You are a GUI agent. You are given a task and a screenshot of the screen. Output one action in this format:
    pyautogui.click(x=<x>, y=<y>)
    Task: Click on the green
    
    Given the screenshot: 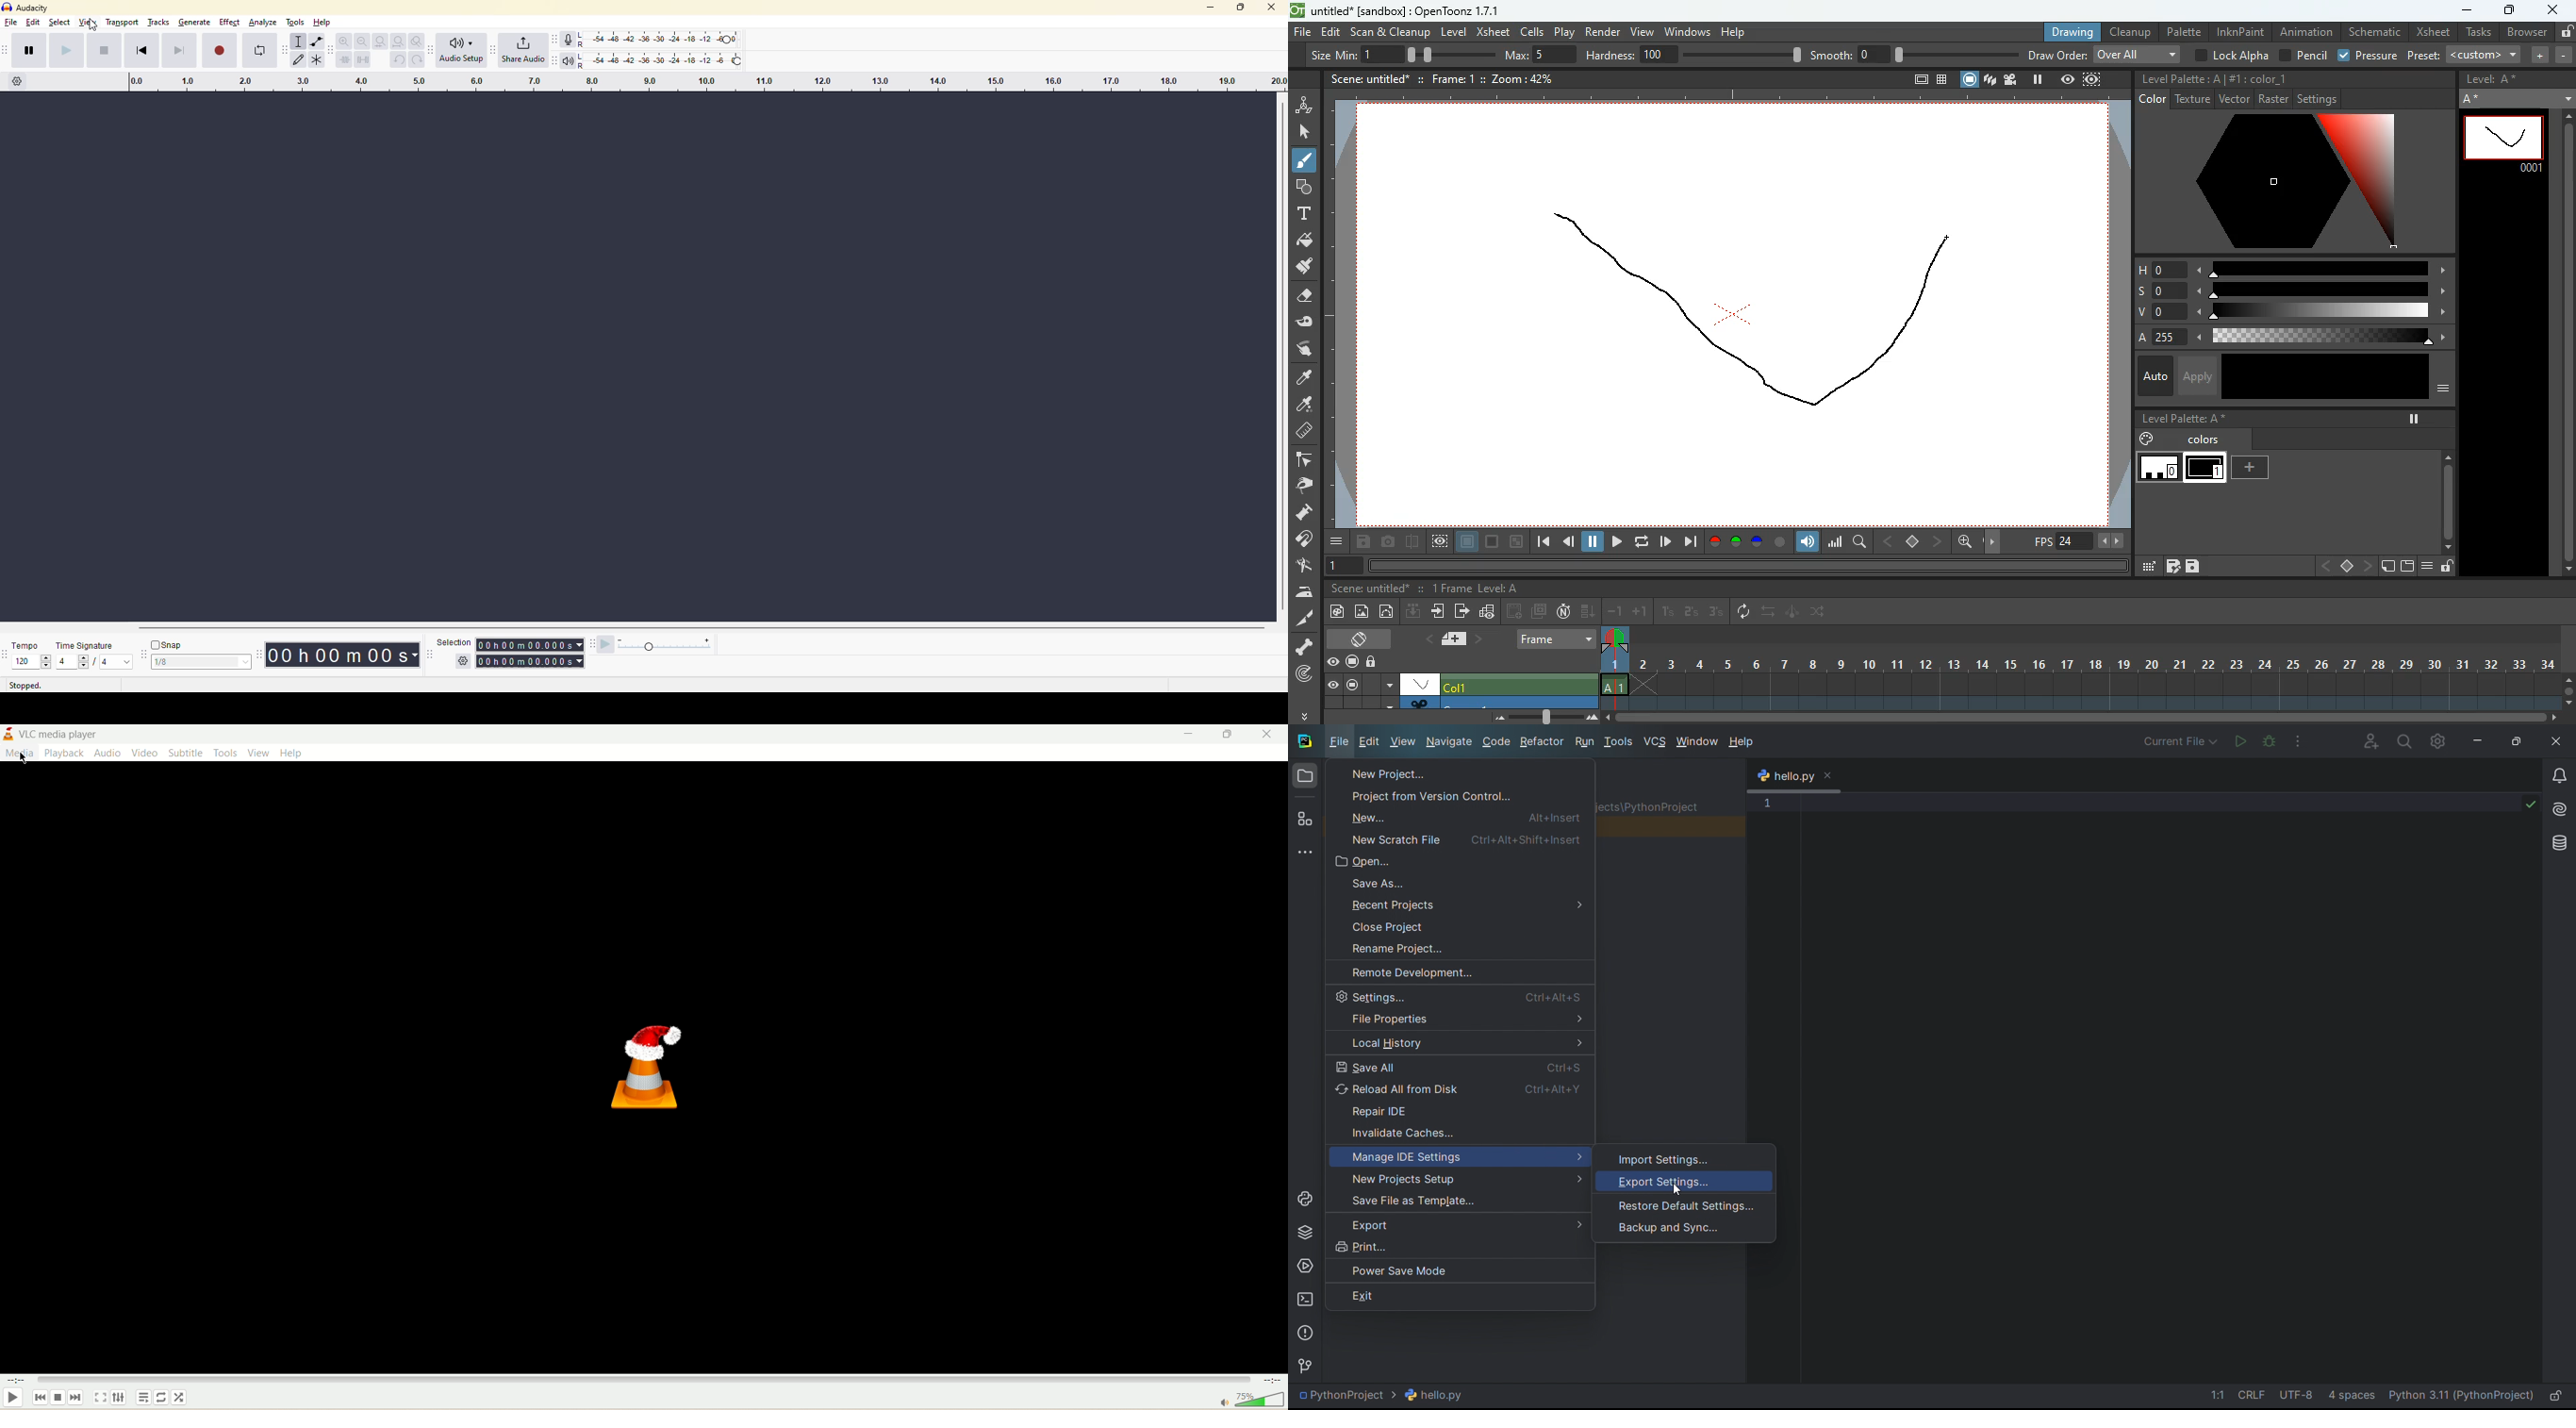 What is the action you would take?
    pyautogui.click(x=1736, y=542)
    